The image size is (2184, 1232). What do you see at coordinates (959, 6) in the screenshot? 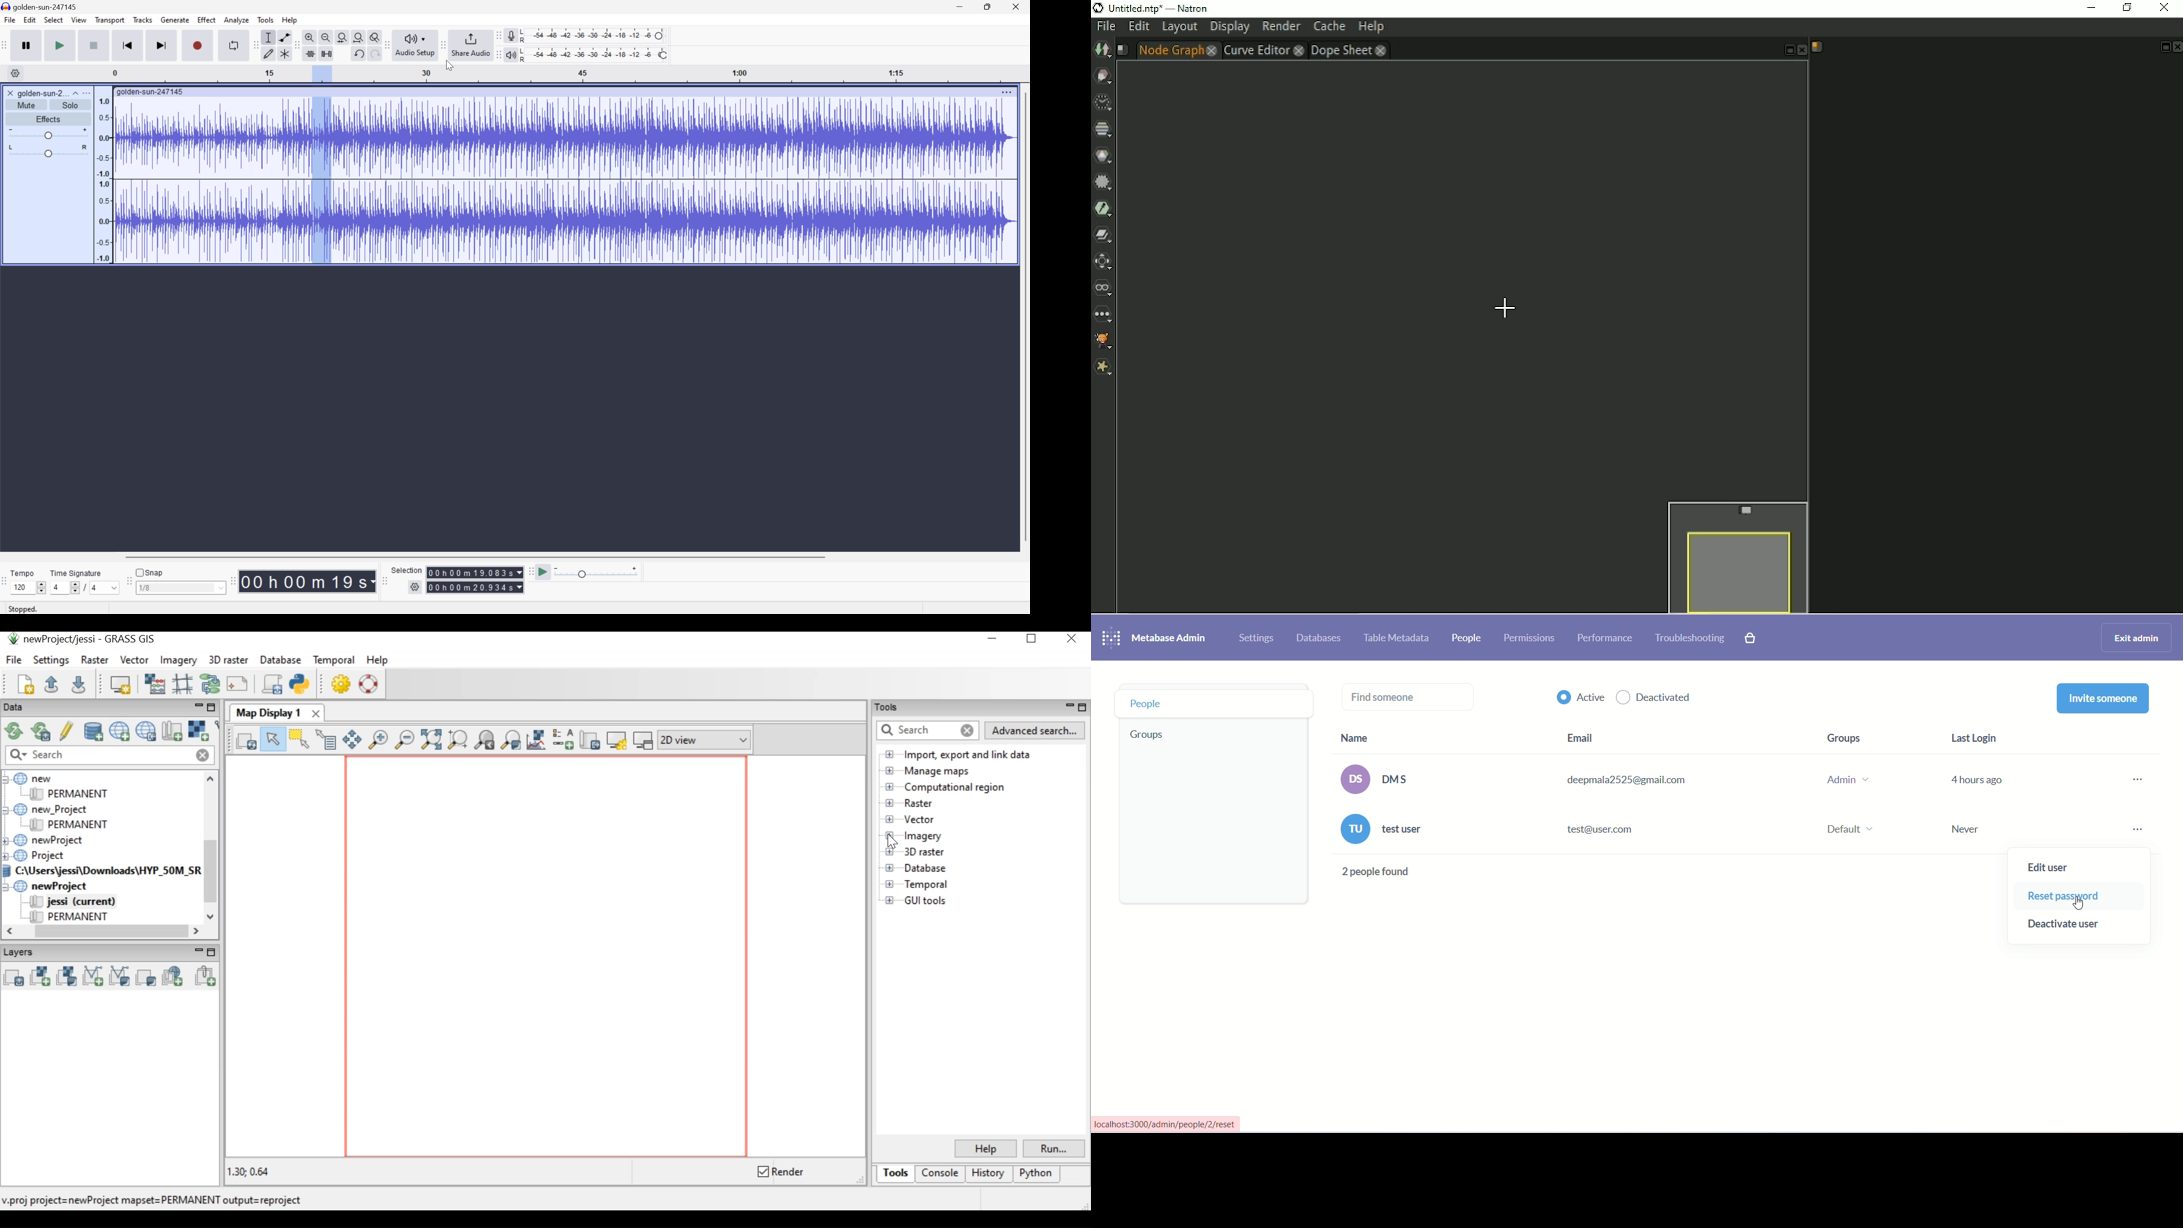
I see `Minimize` at bounding box center [959, 6].